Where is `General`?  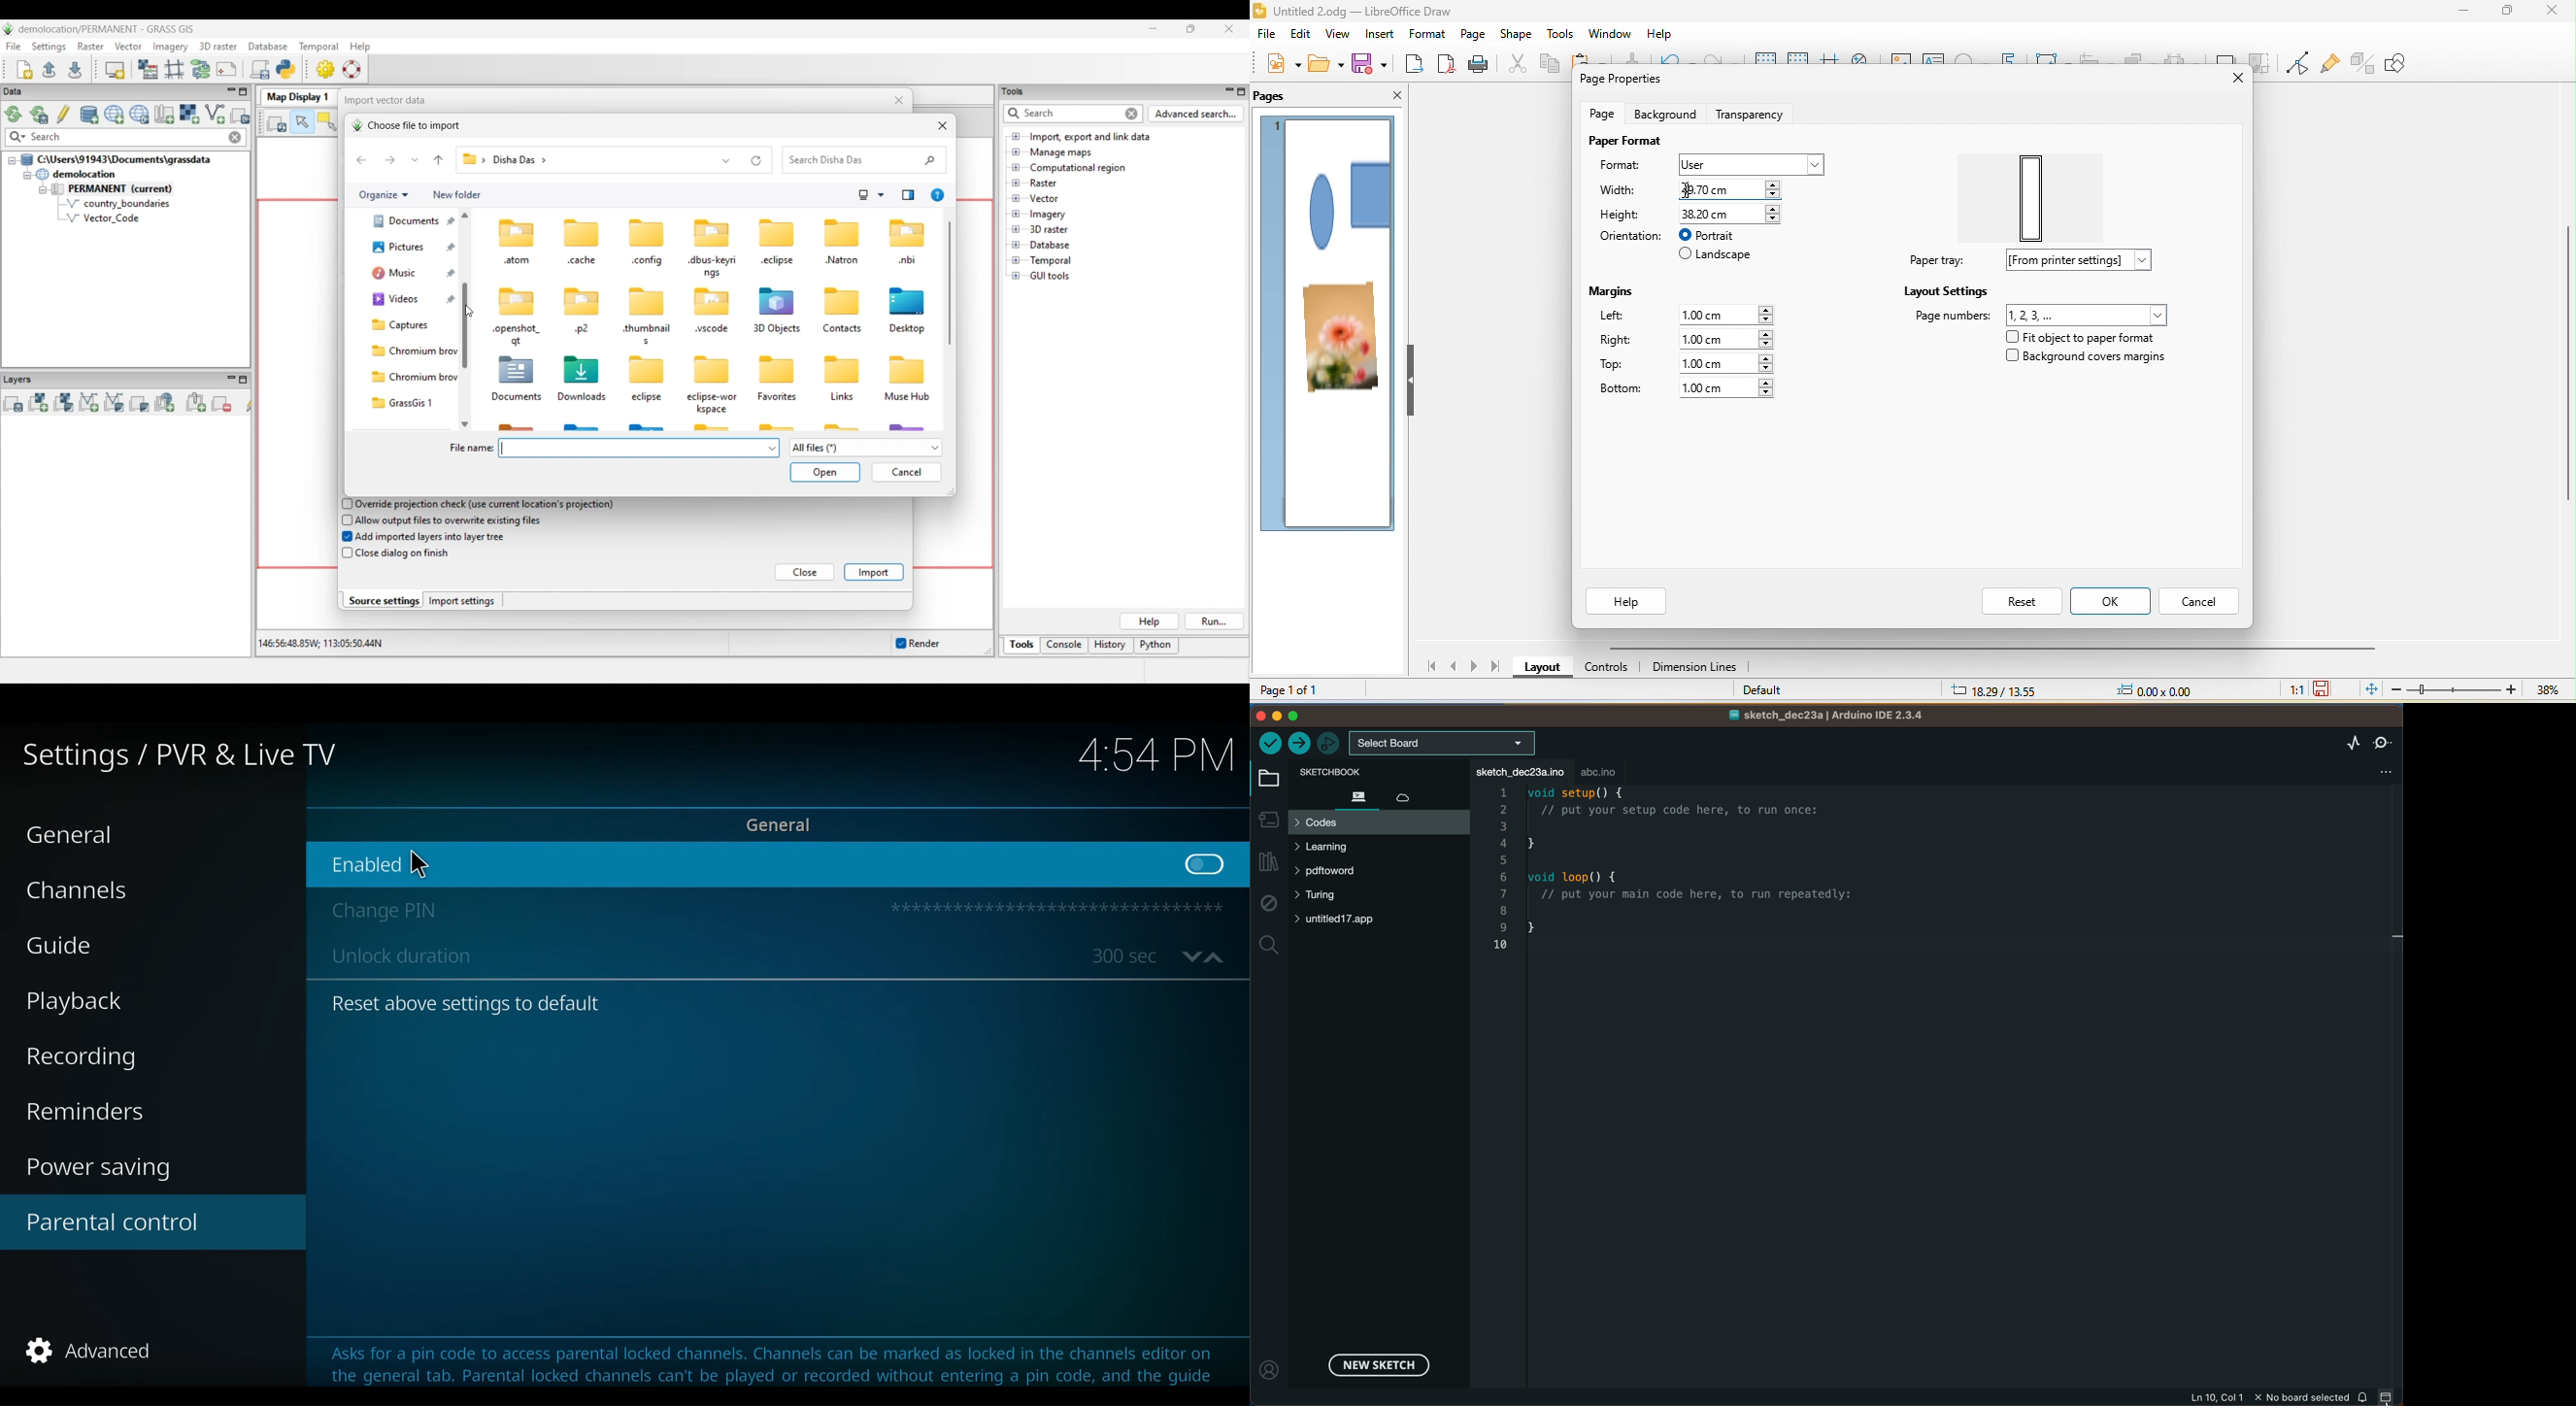
General is located at coordinates (74, 835).